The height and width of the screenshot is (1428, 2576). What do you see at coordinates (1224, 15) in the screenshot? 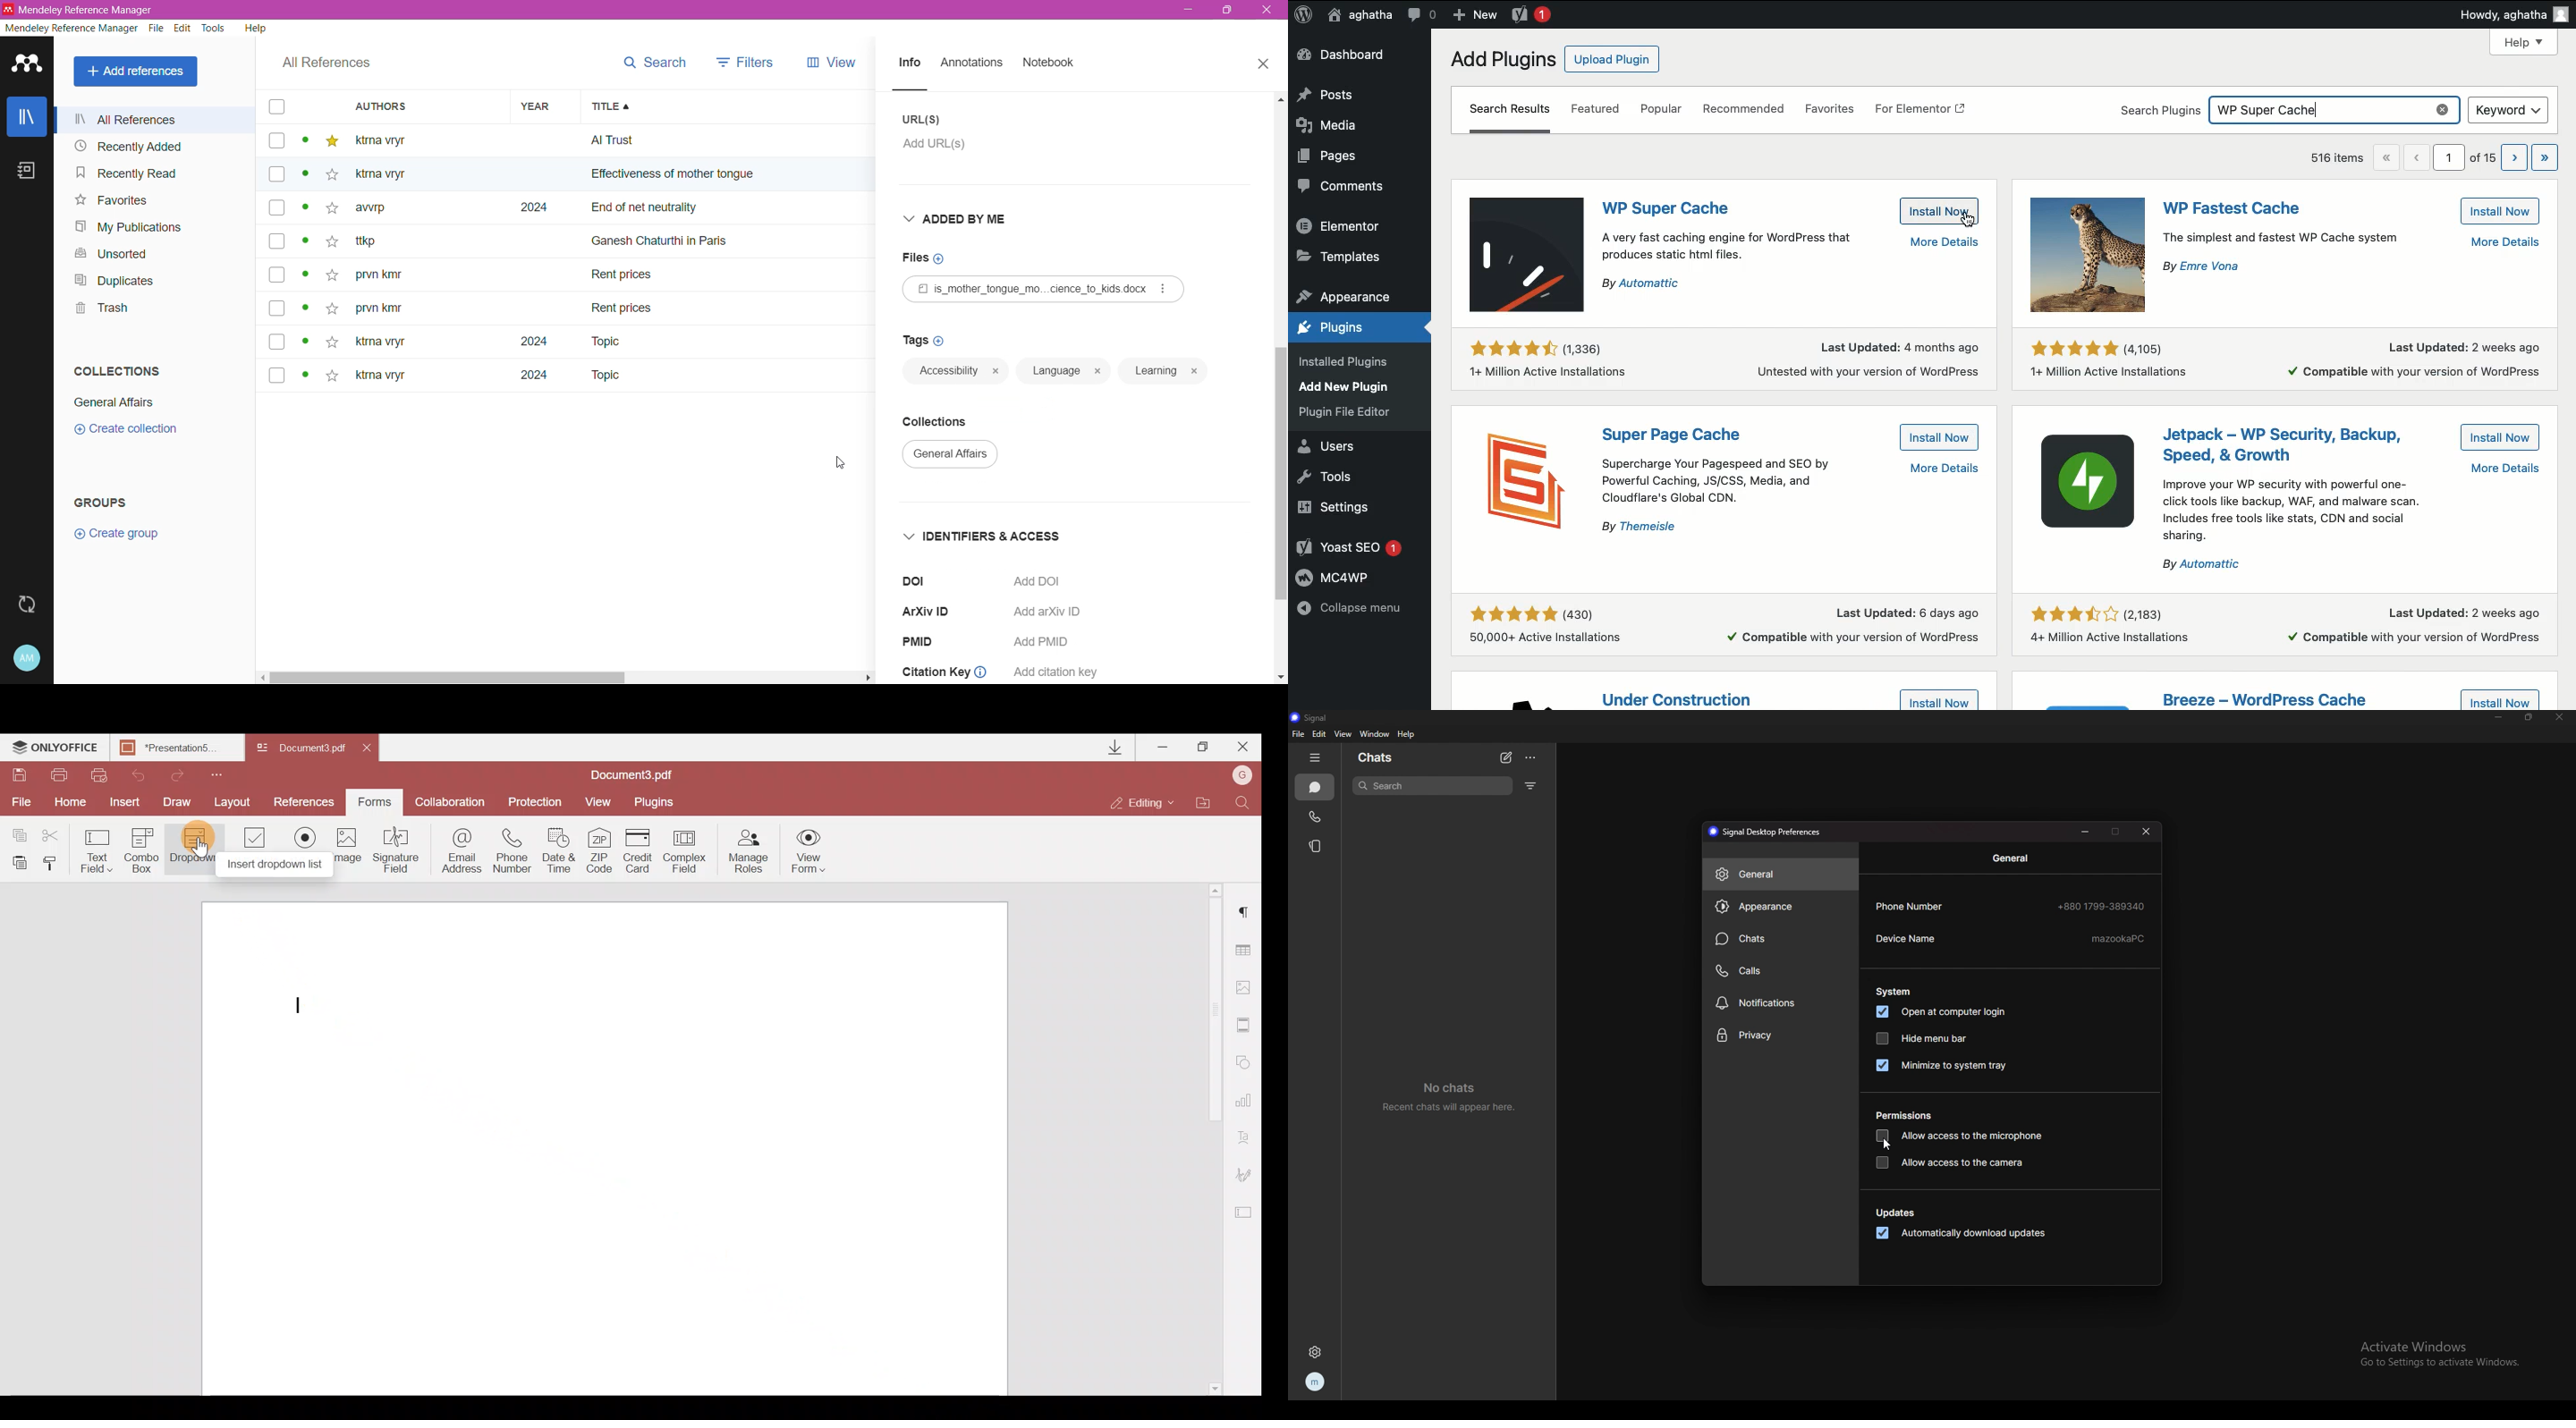
I see `maximize` at bounding box center [1224, 15].